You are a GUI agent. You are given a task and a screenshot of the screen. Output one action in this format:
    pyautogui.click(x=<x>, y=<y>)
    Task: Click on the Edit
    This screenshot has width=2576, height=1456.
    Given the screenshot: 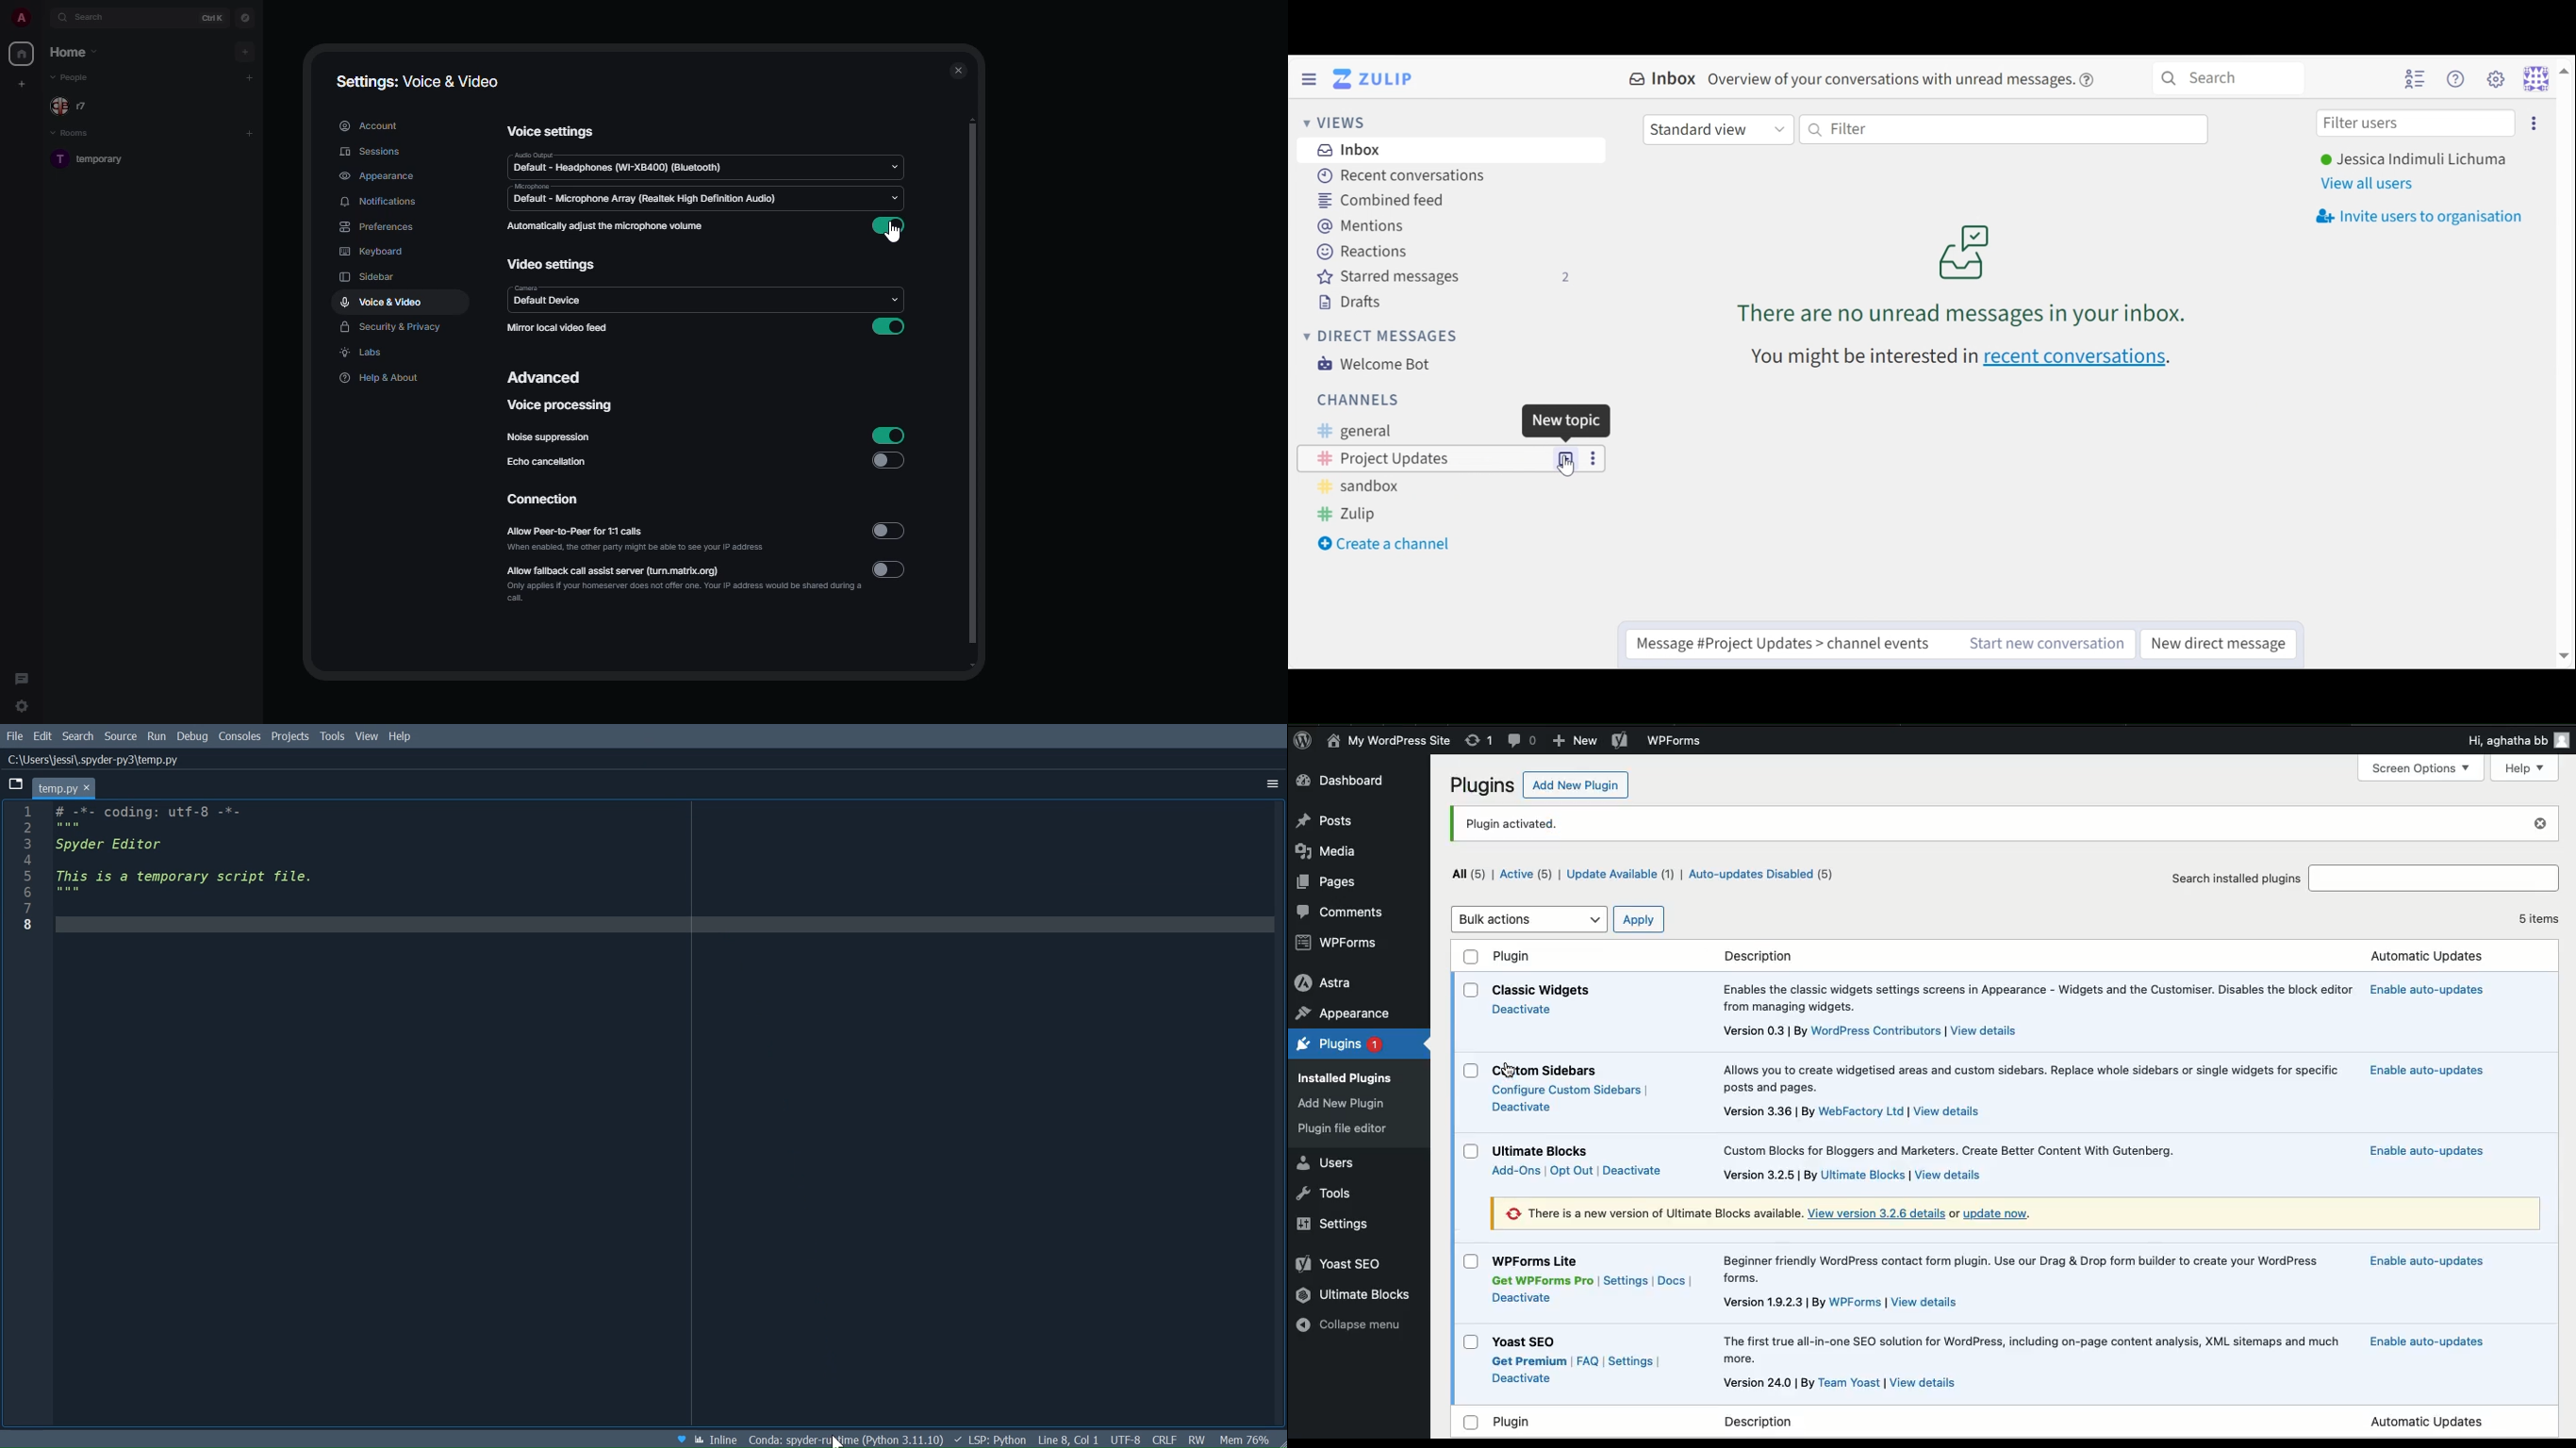 What is the action you would take?
    pyautogui.click(x=42, y=735)
    